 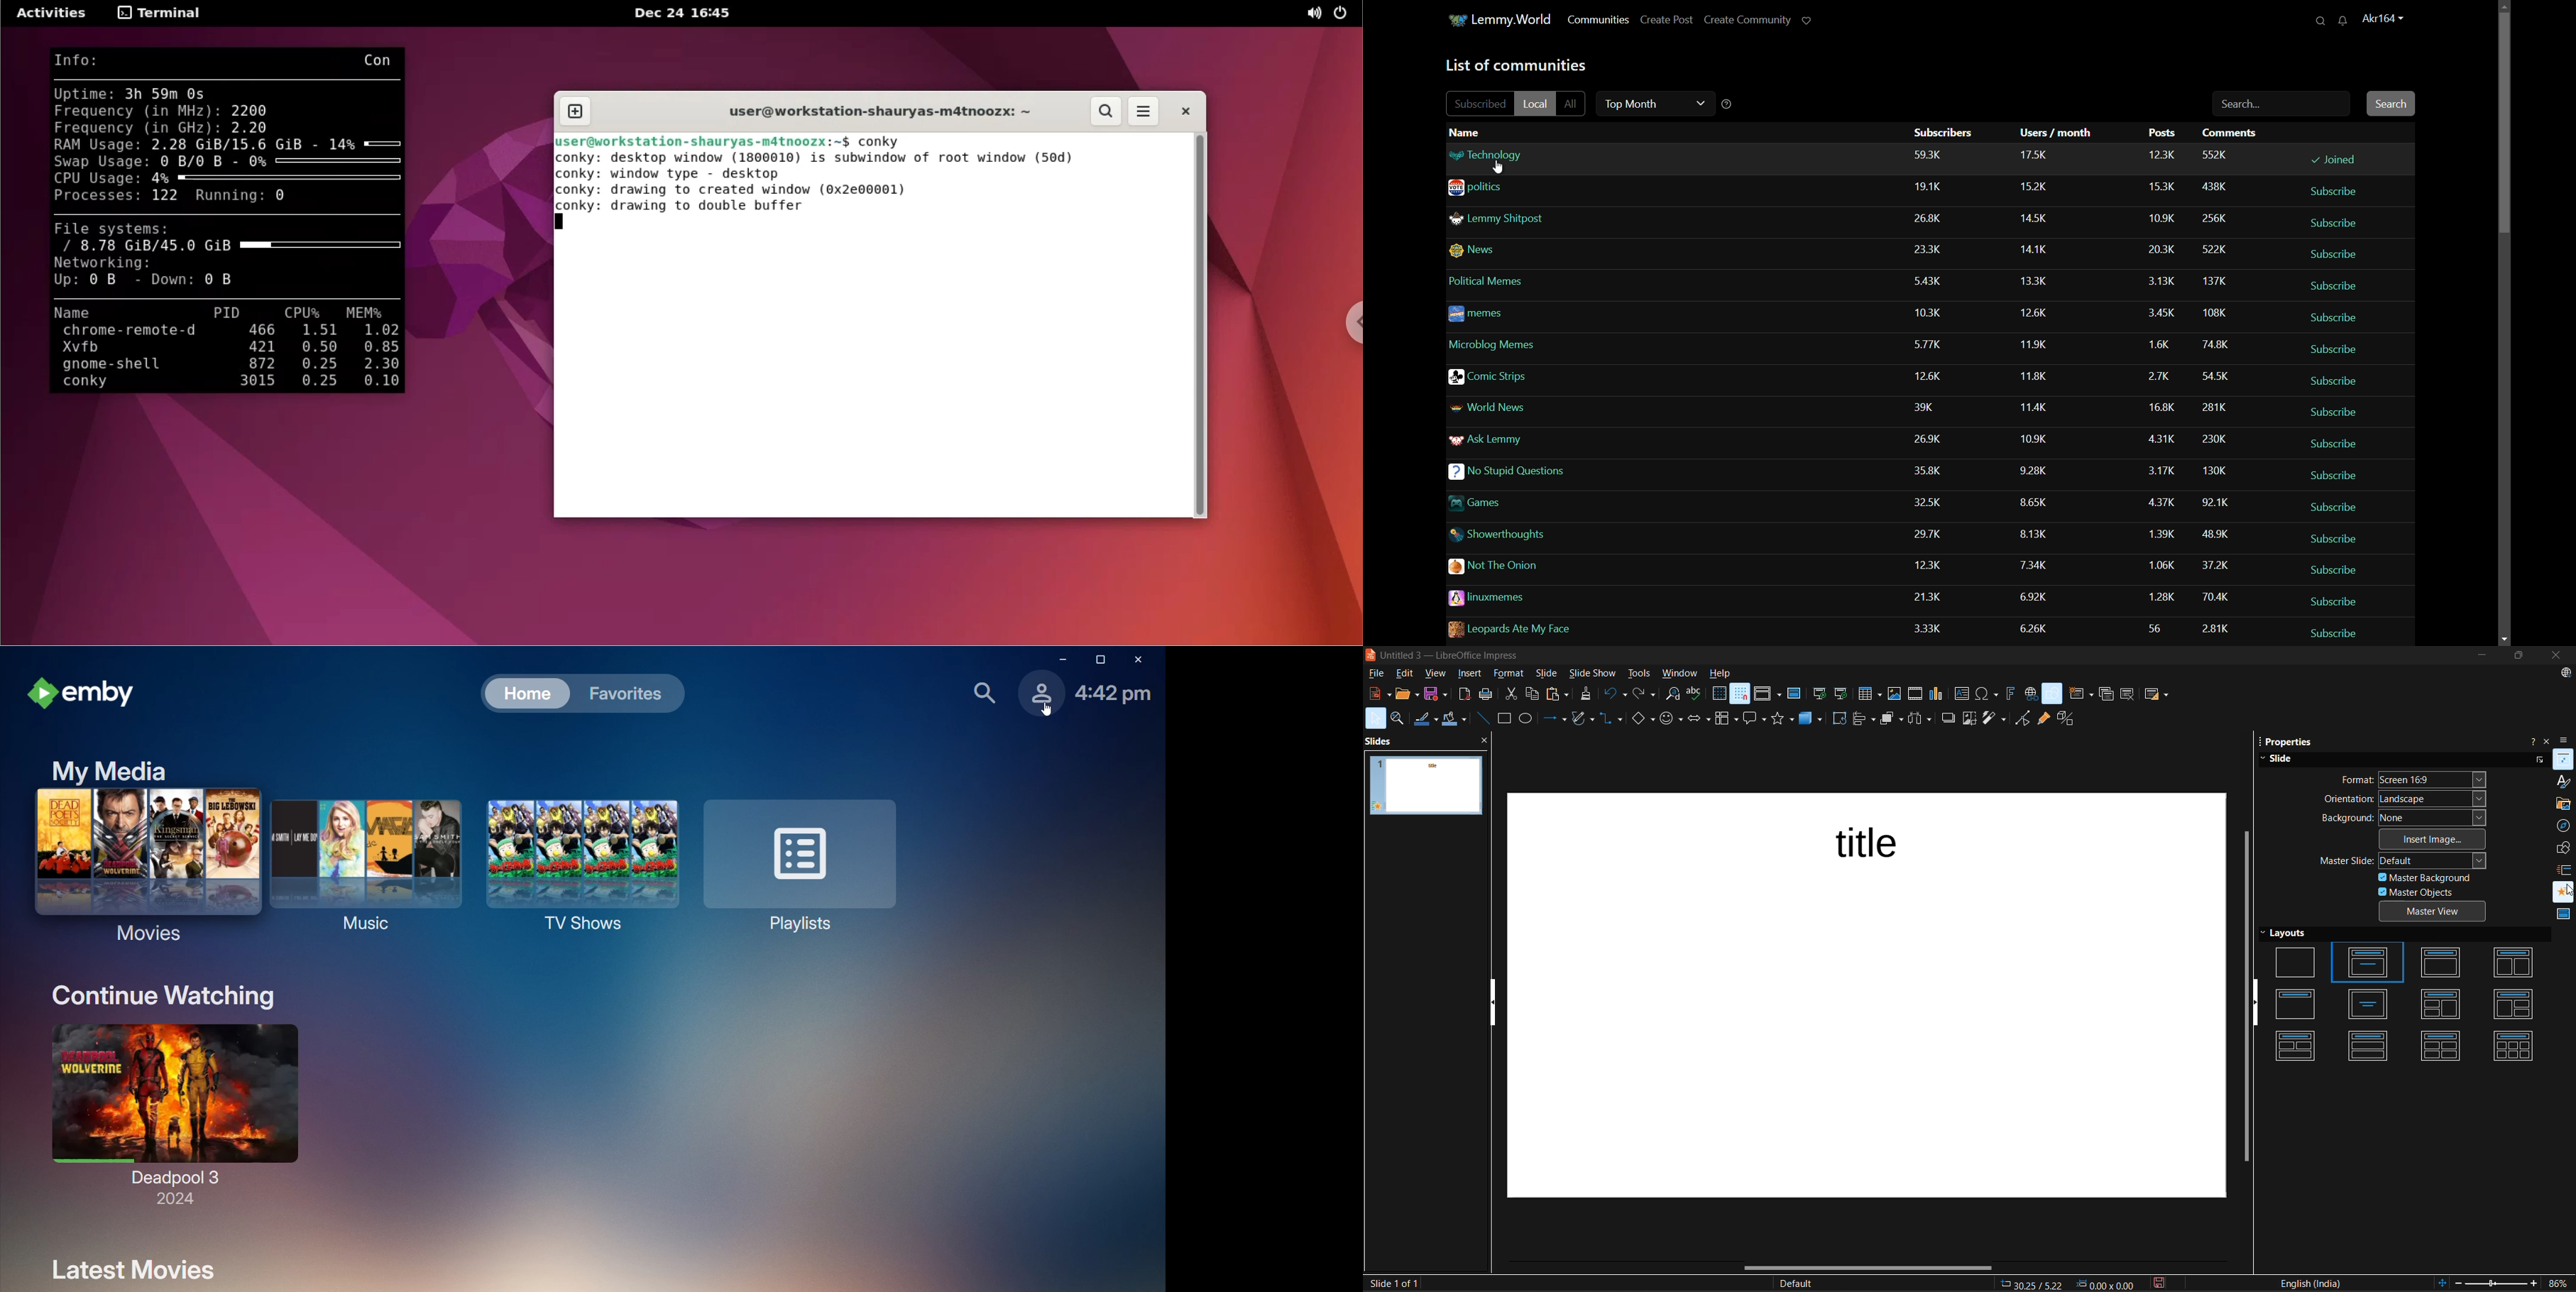 I want to click on more options, so click(x=2538, y=760).